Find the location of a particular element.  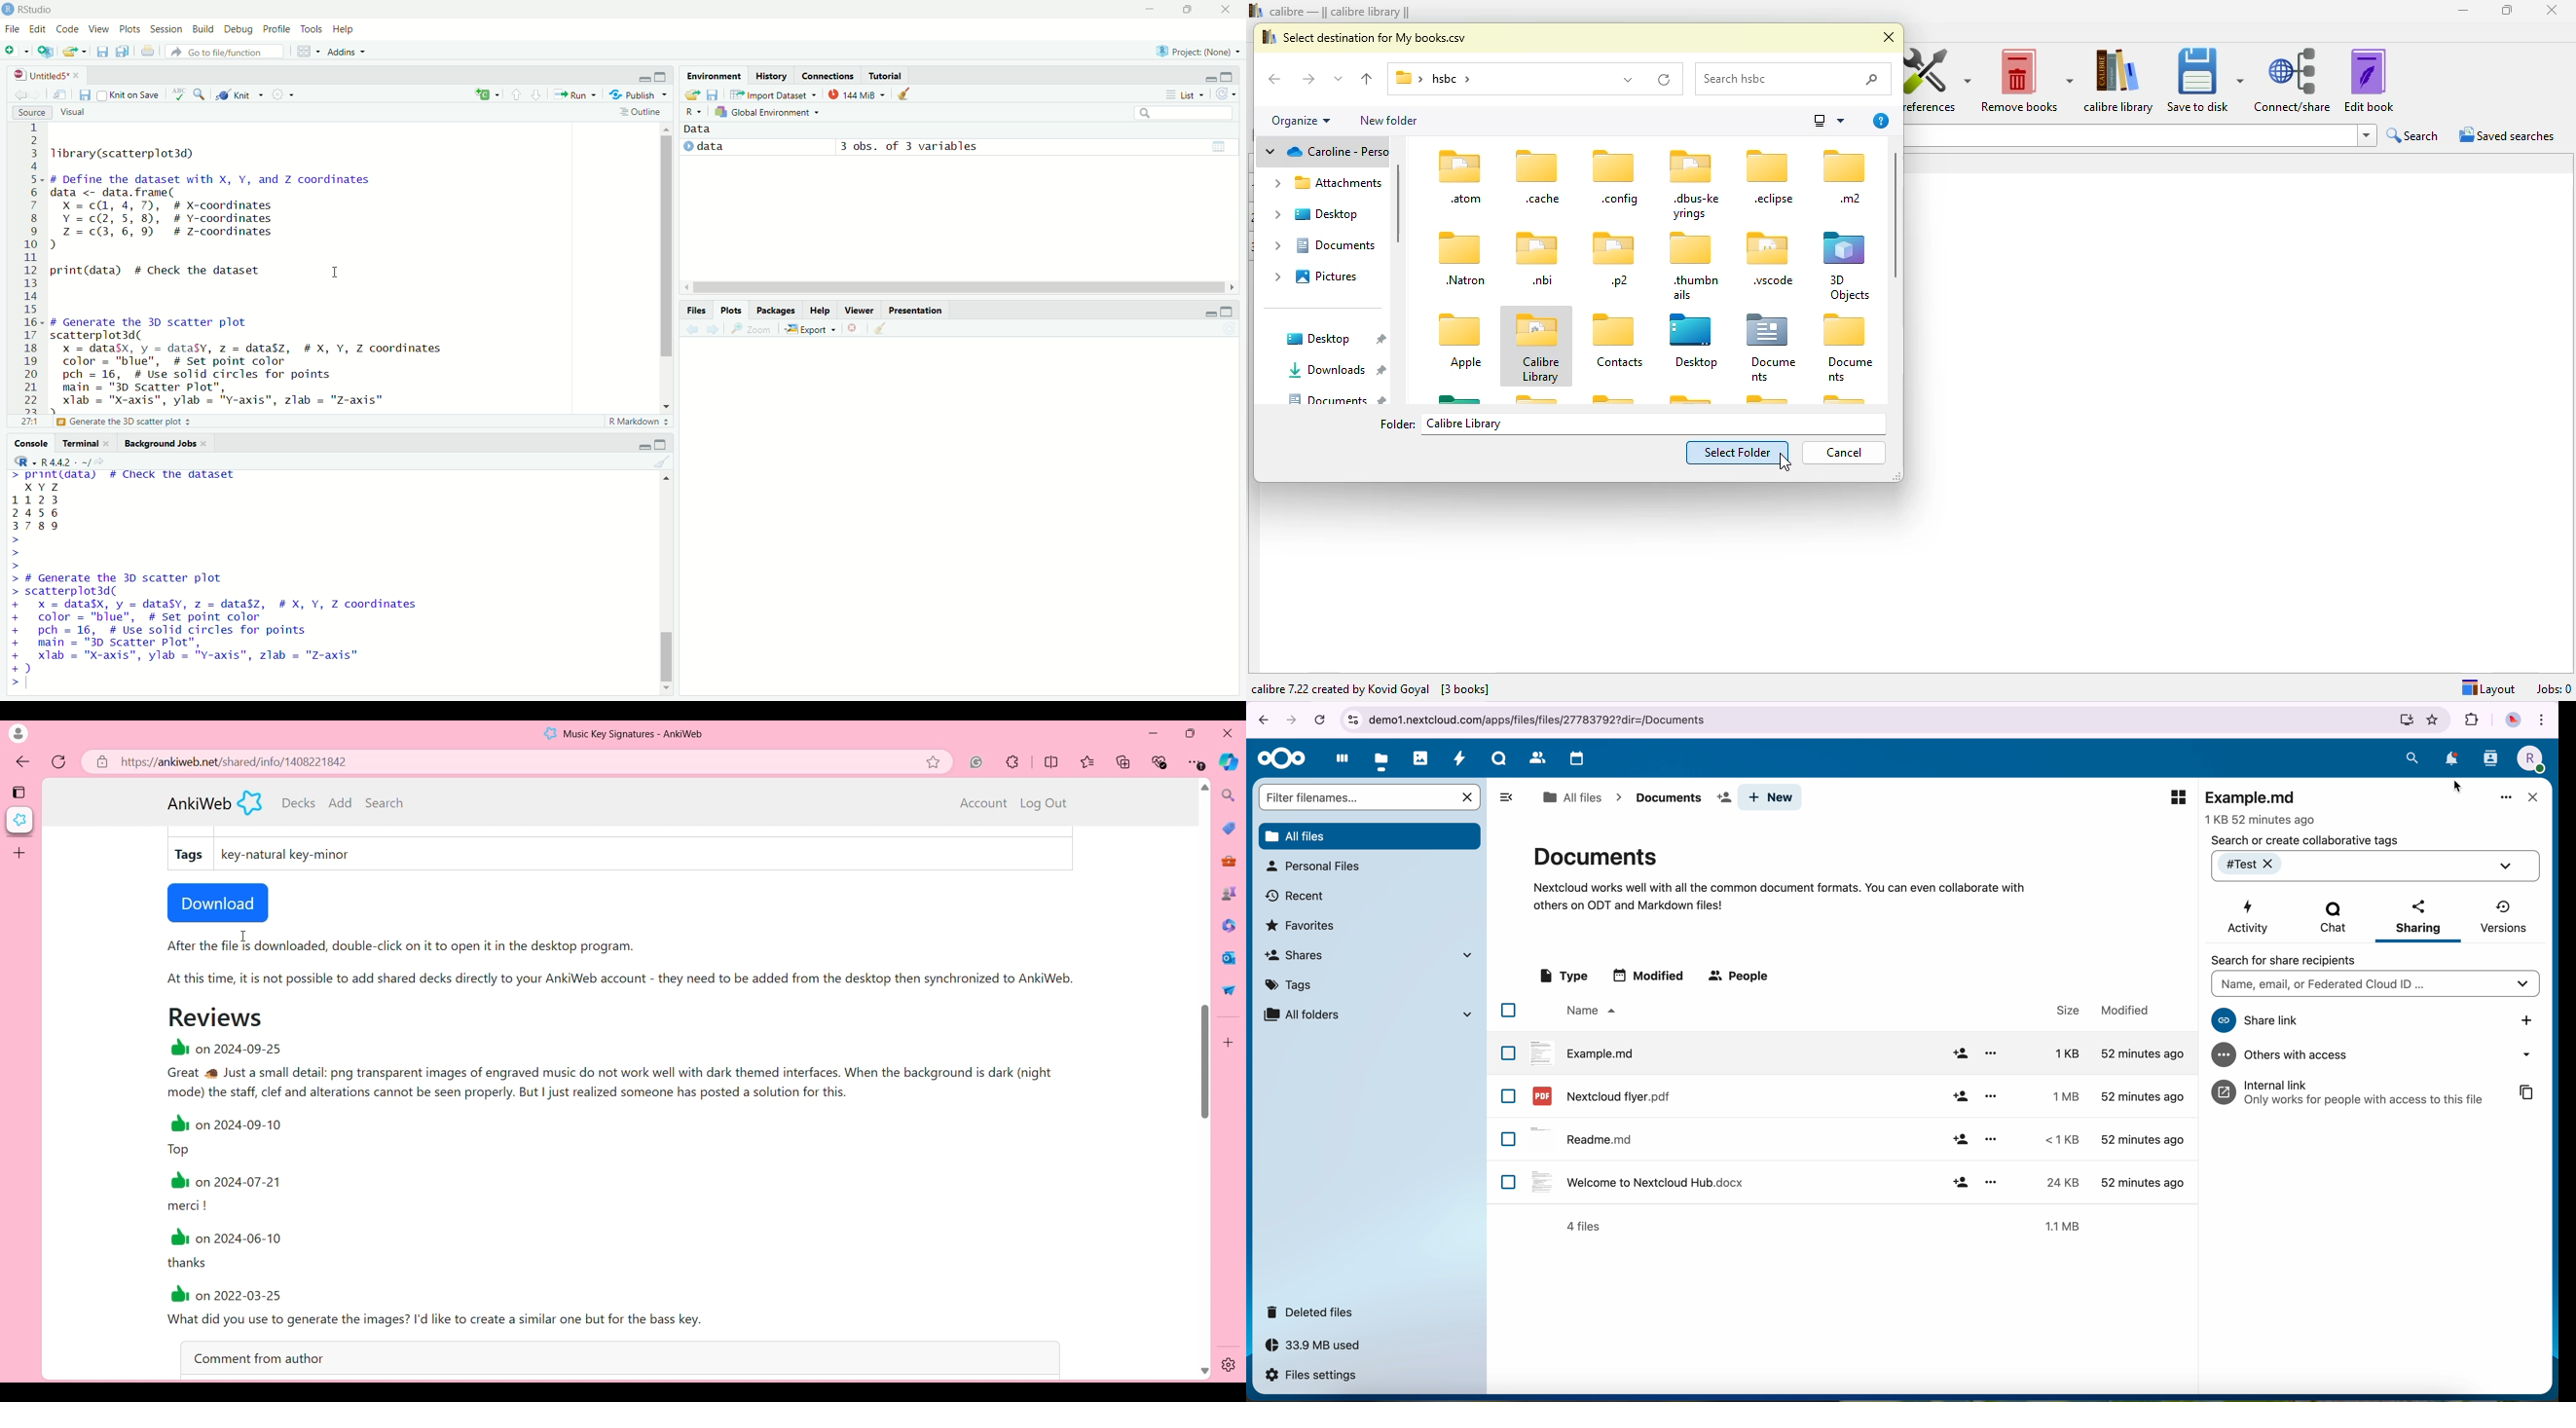

maximize is located at coordinates (1229, 310).